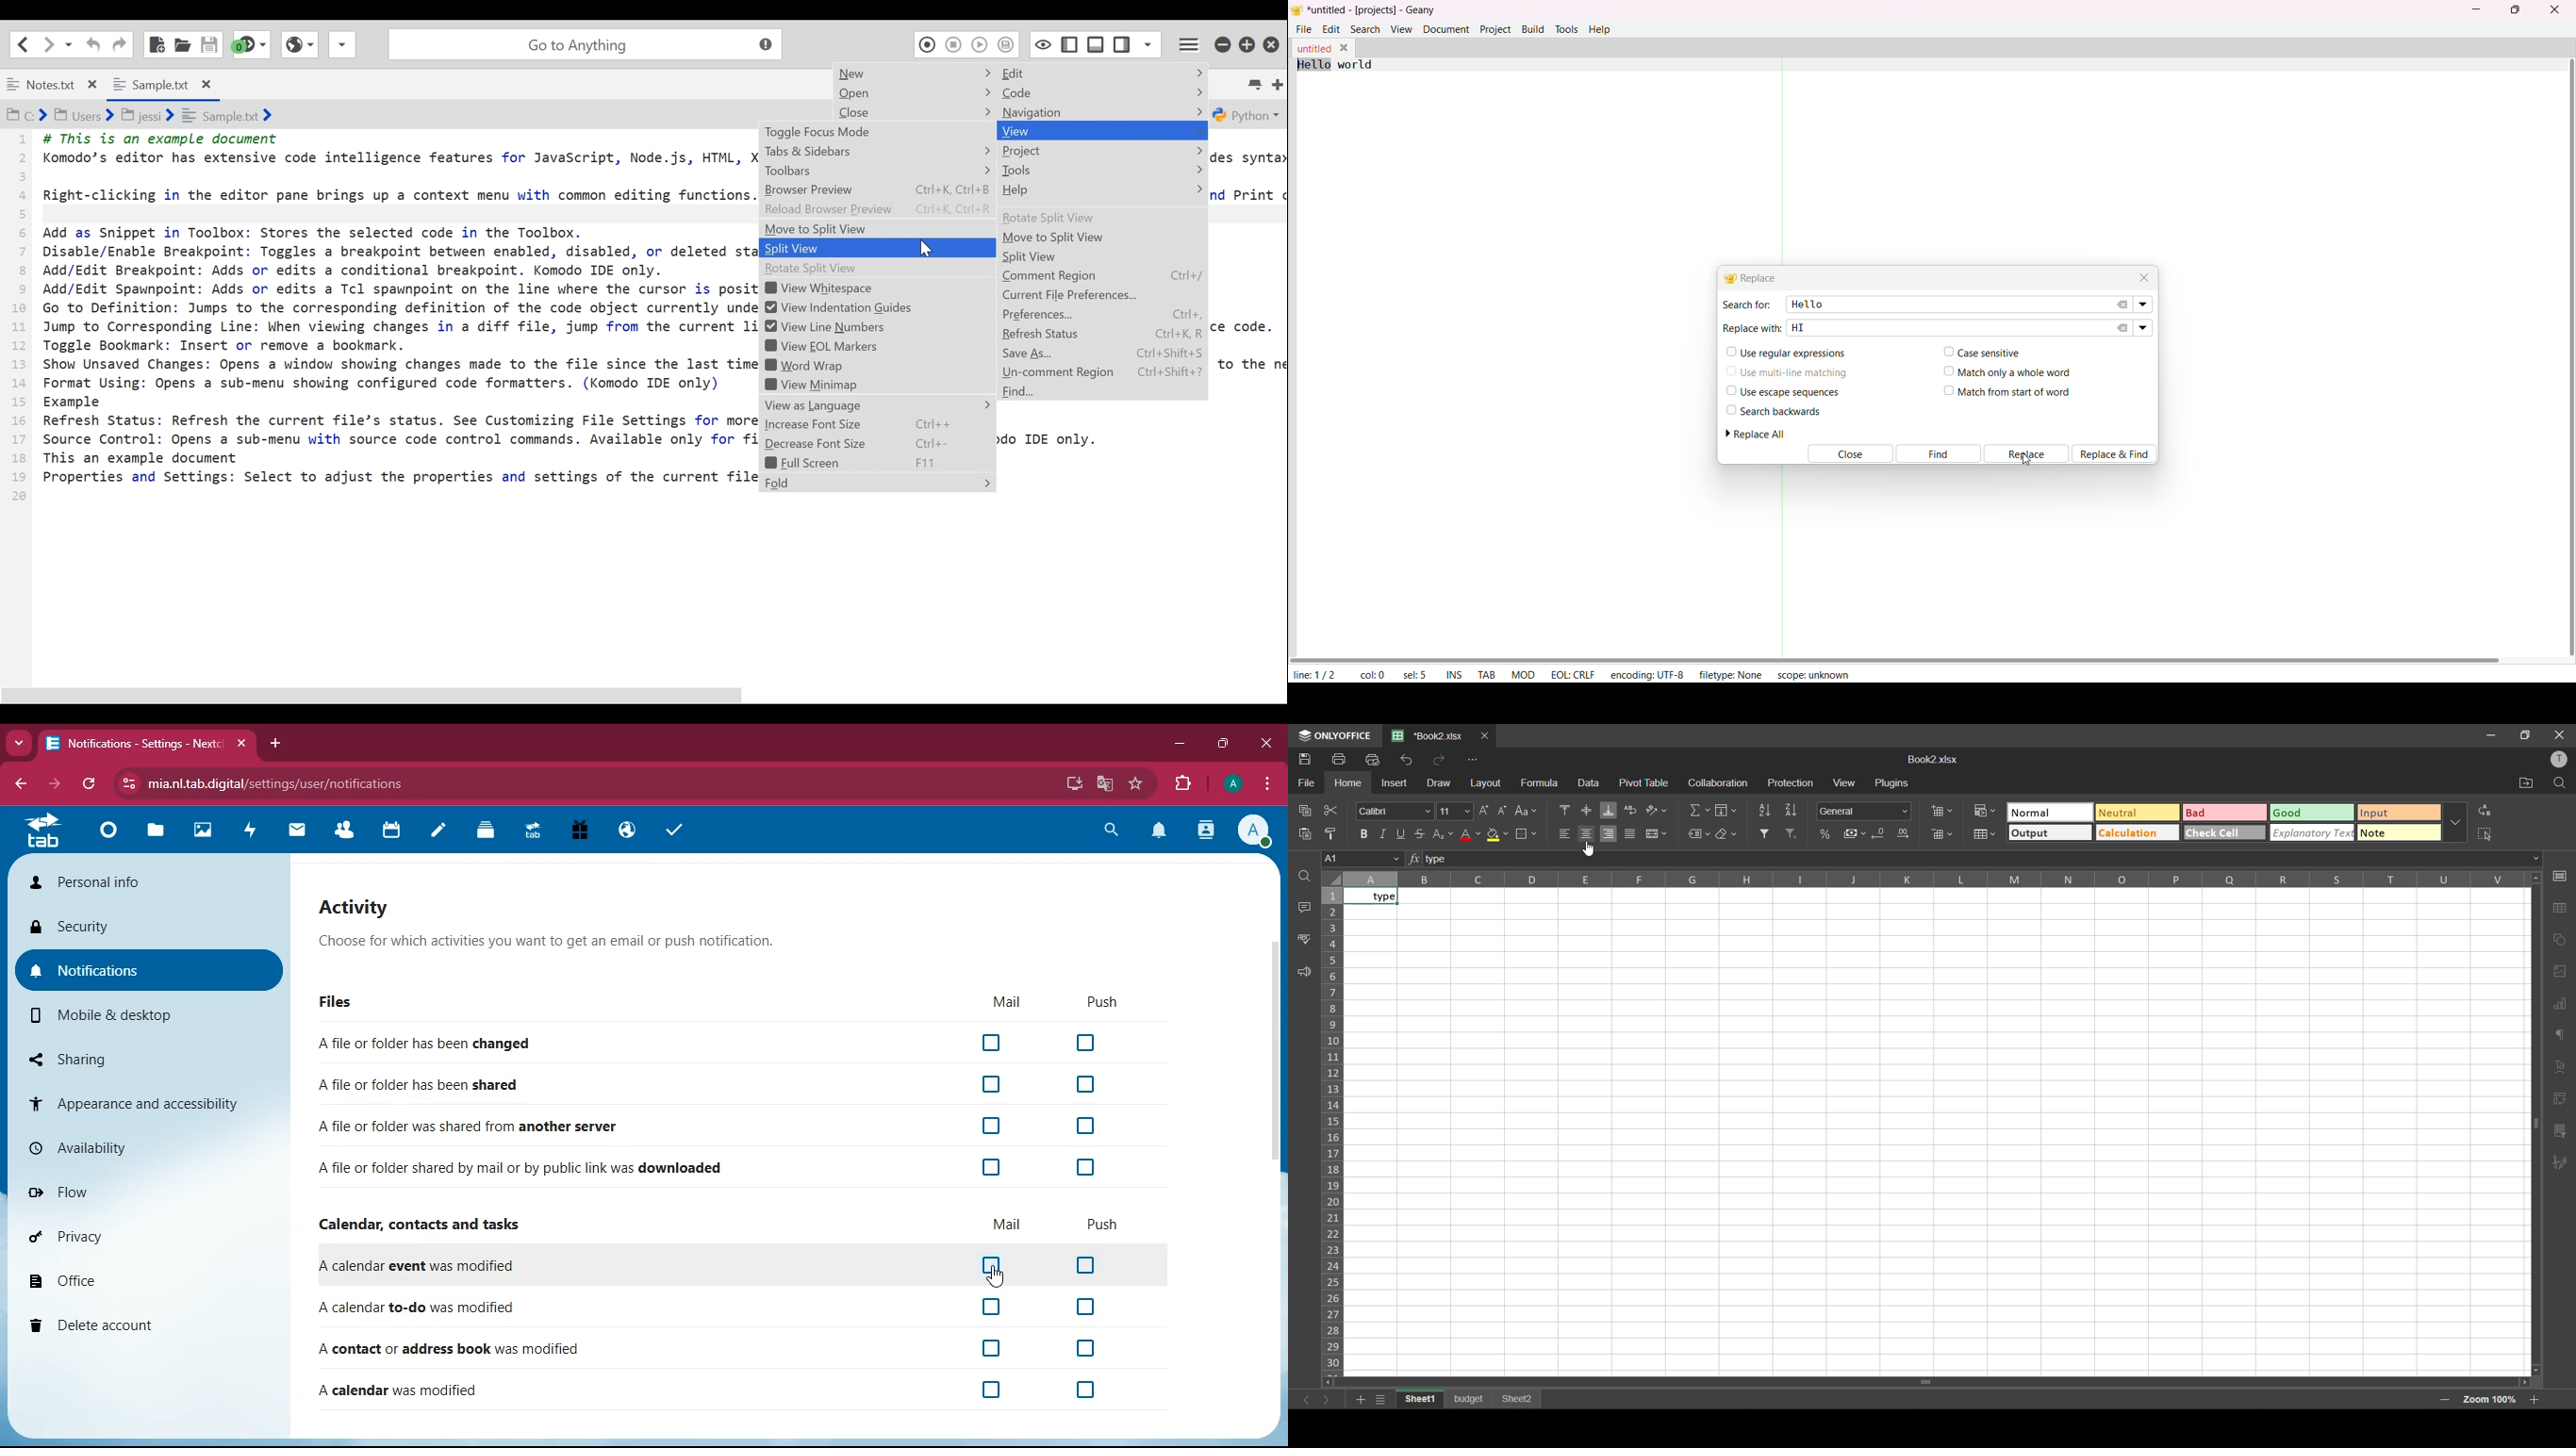 The width and height of the screenshot is (2576, 1456). Describe the element at coordinates (1268, 783) in the screenshot. I see `options` at that location.